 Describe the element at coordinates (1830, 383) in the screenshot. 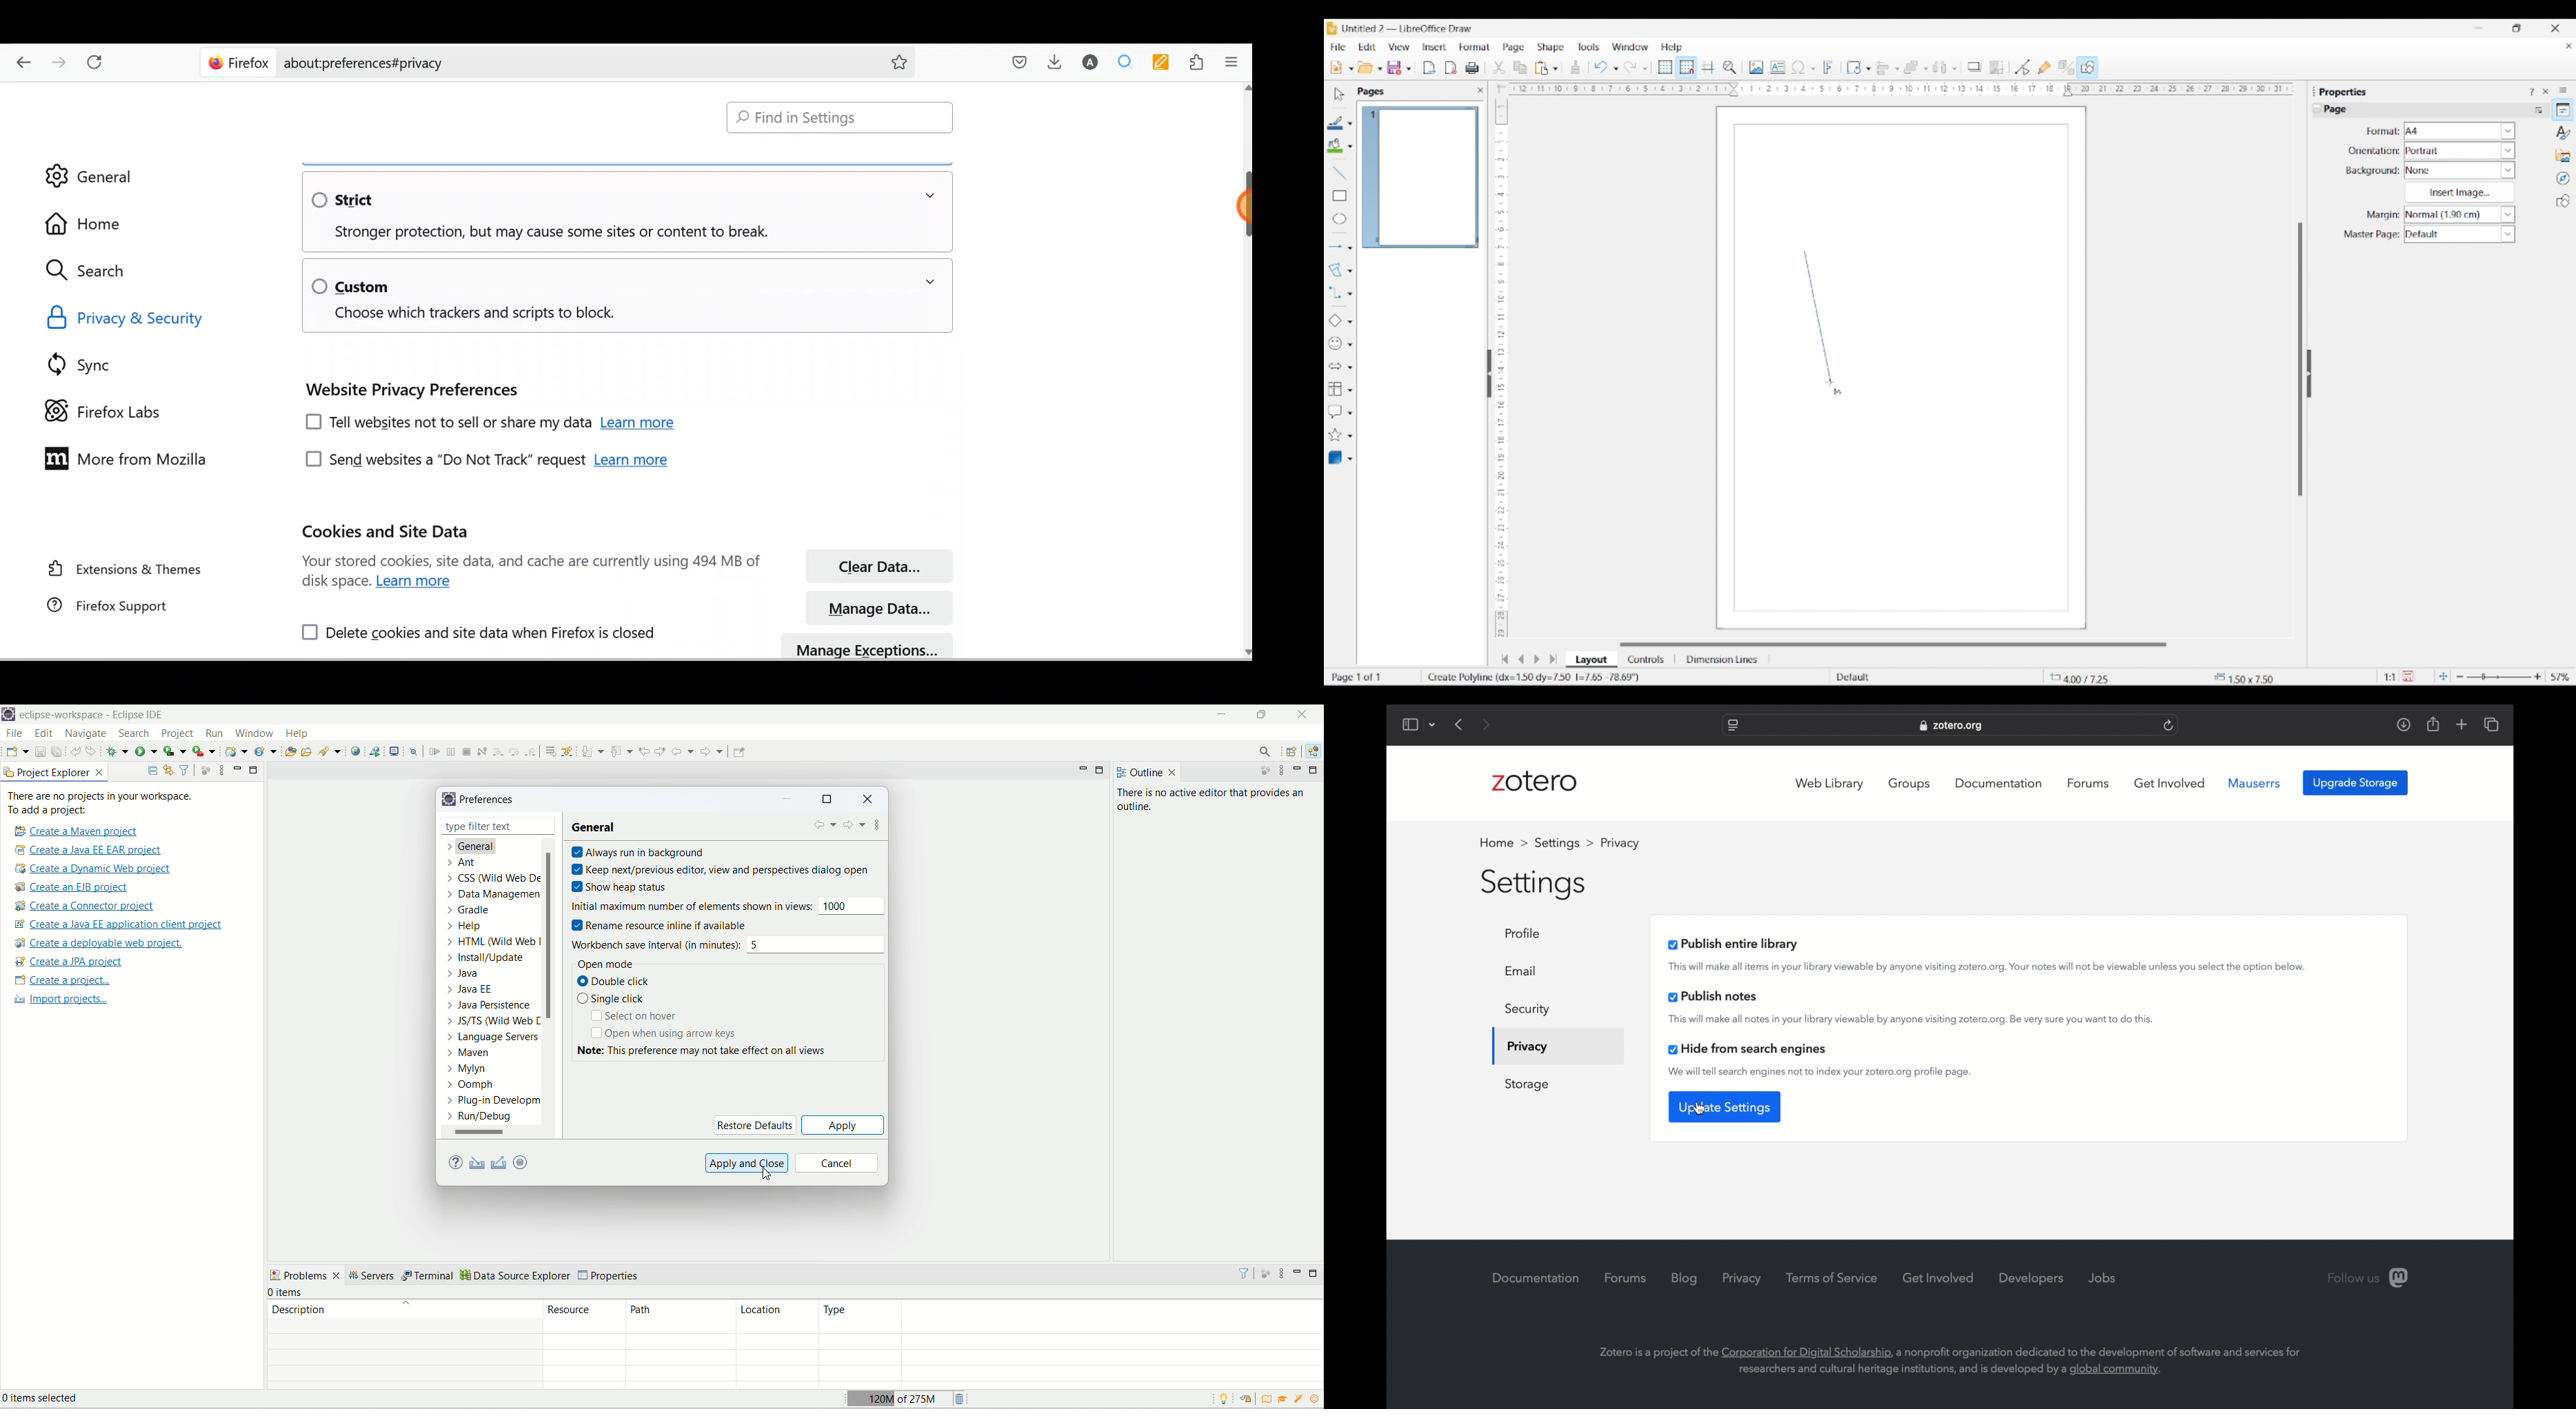

I see `Cursor clicking on line 2 of polygon` at that location.